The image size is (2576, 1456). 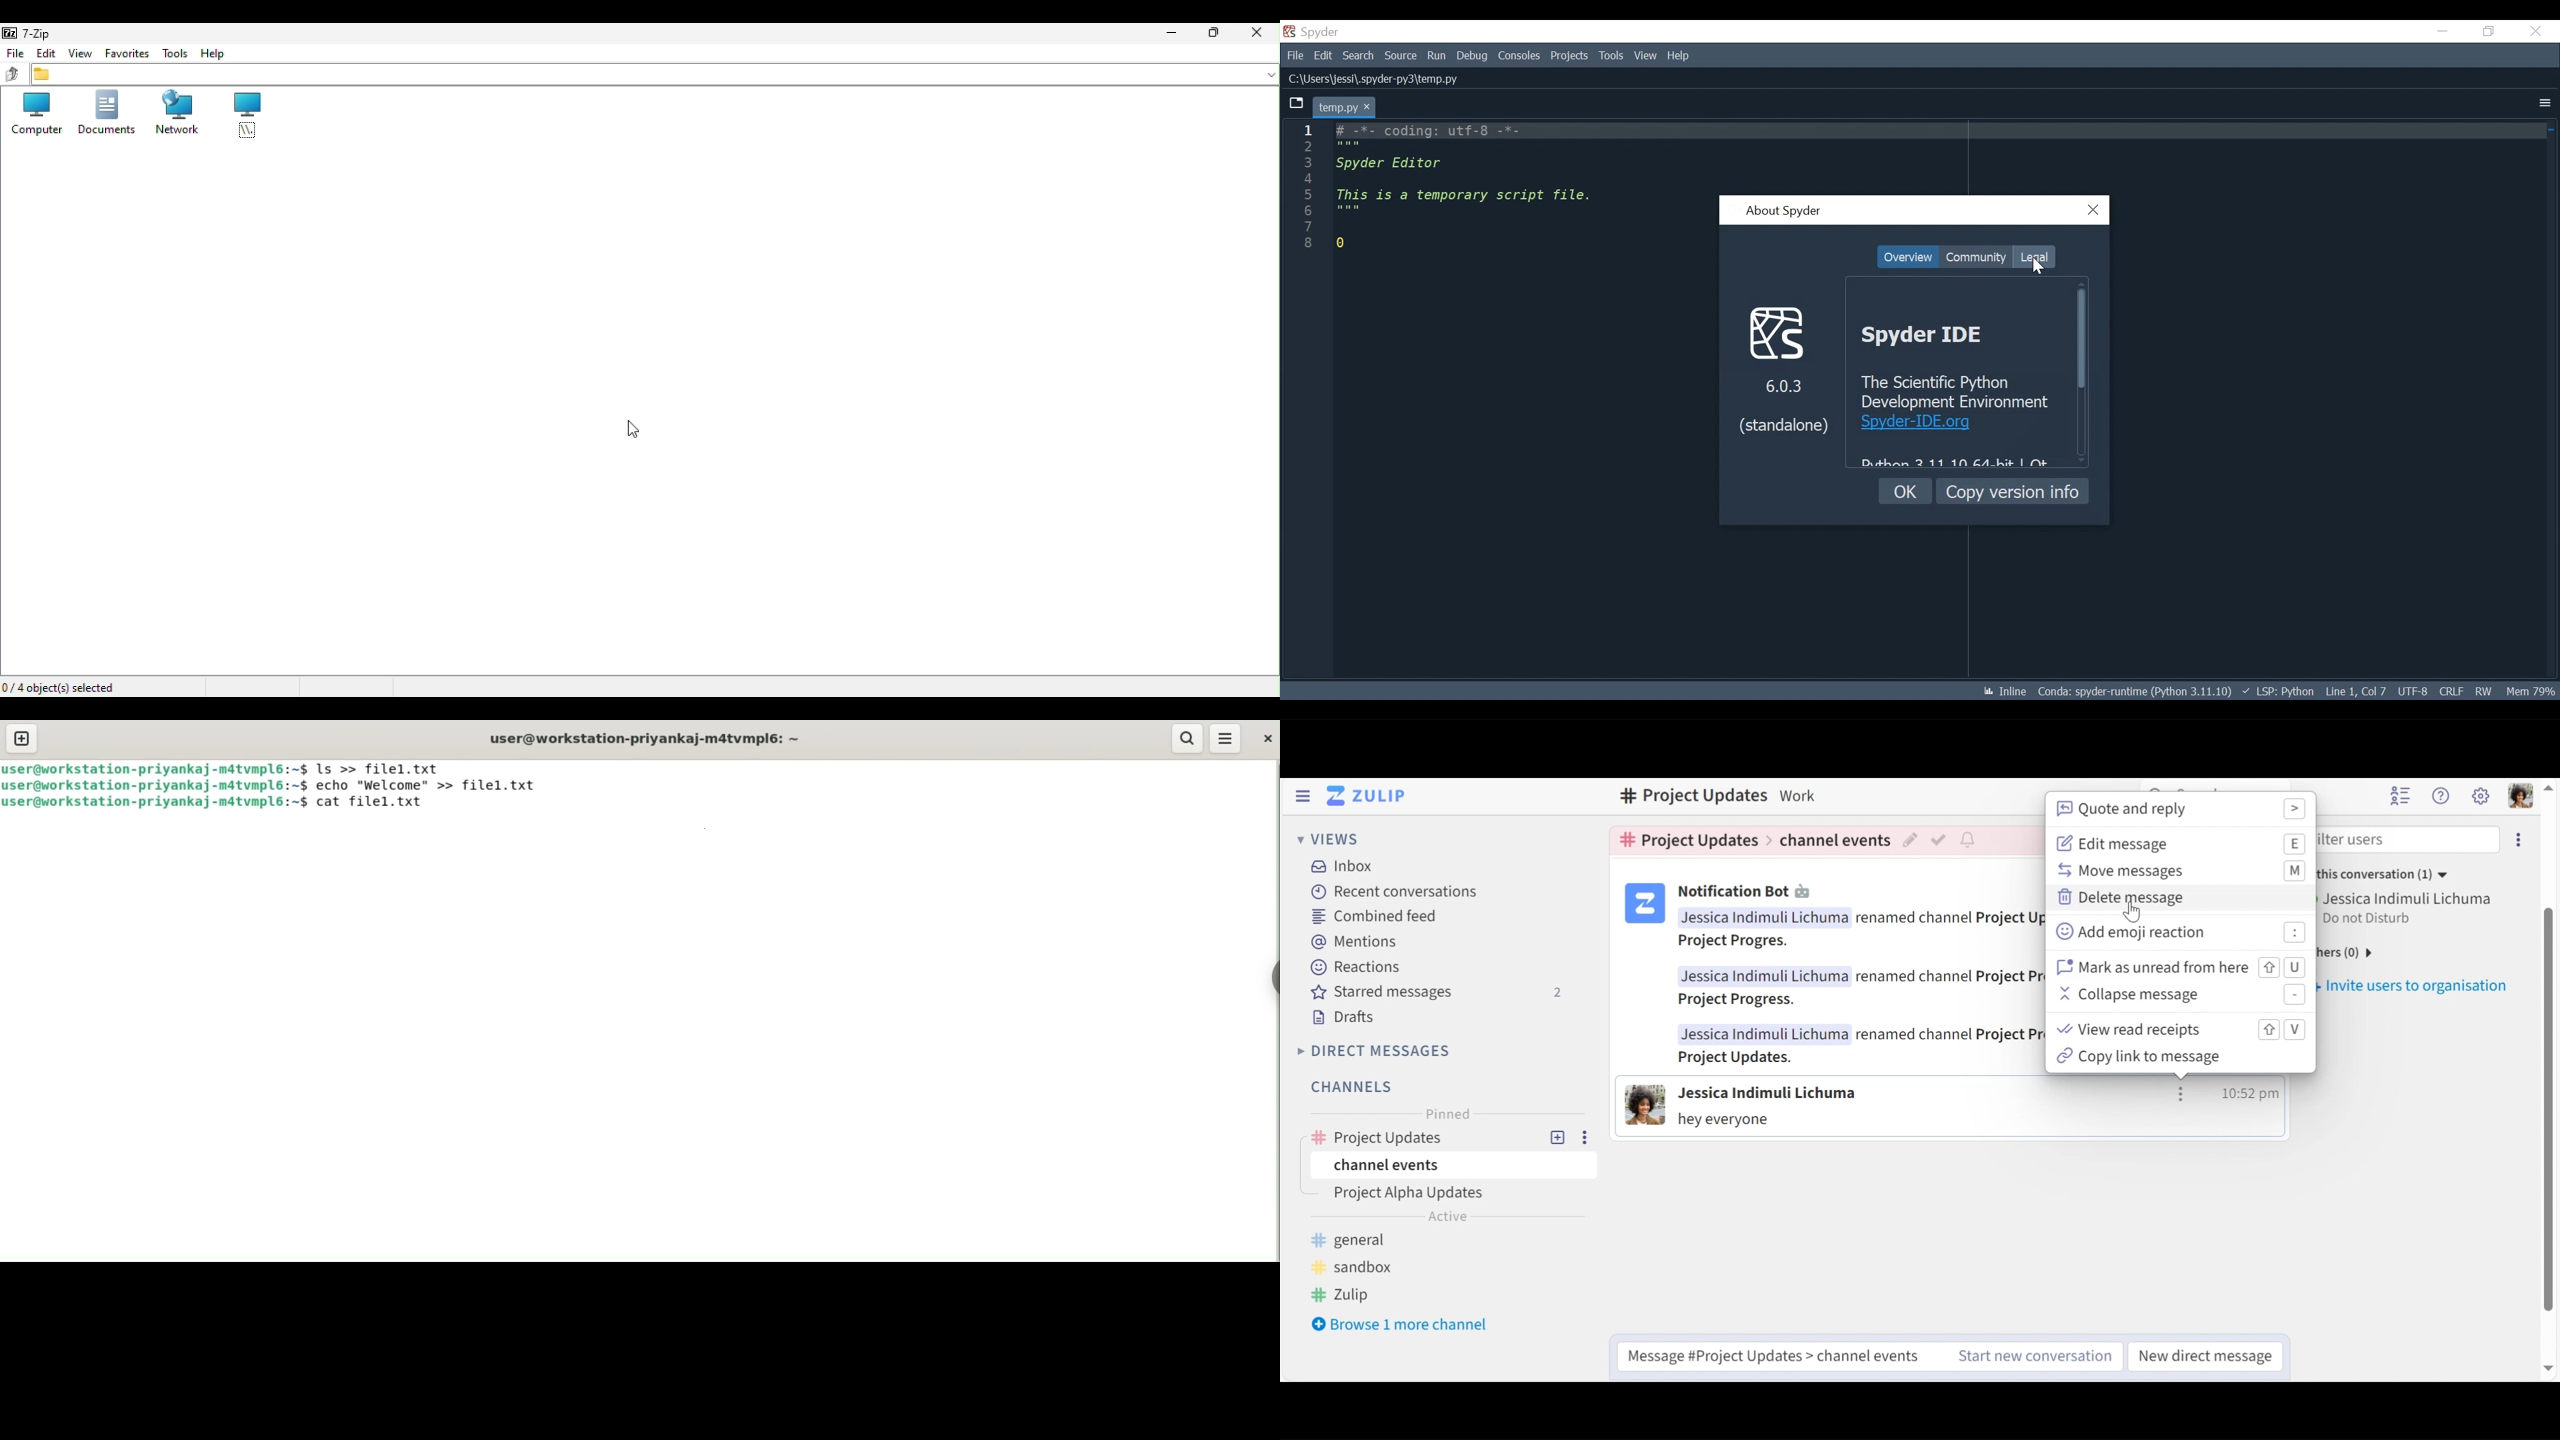 I want to click on Delete message, so click(x=2179, y=896).